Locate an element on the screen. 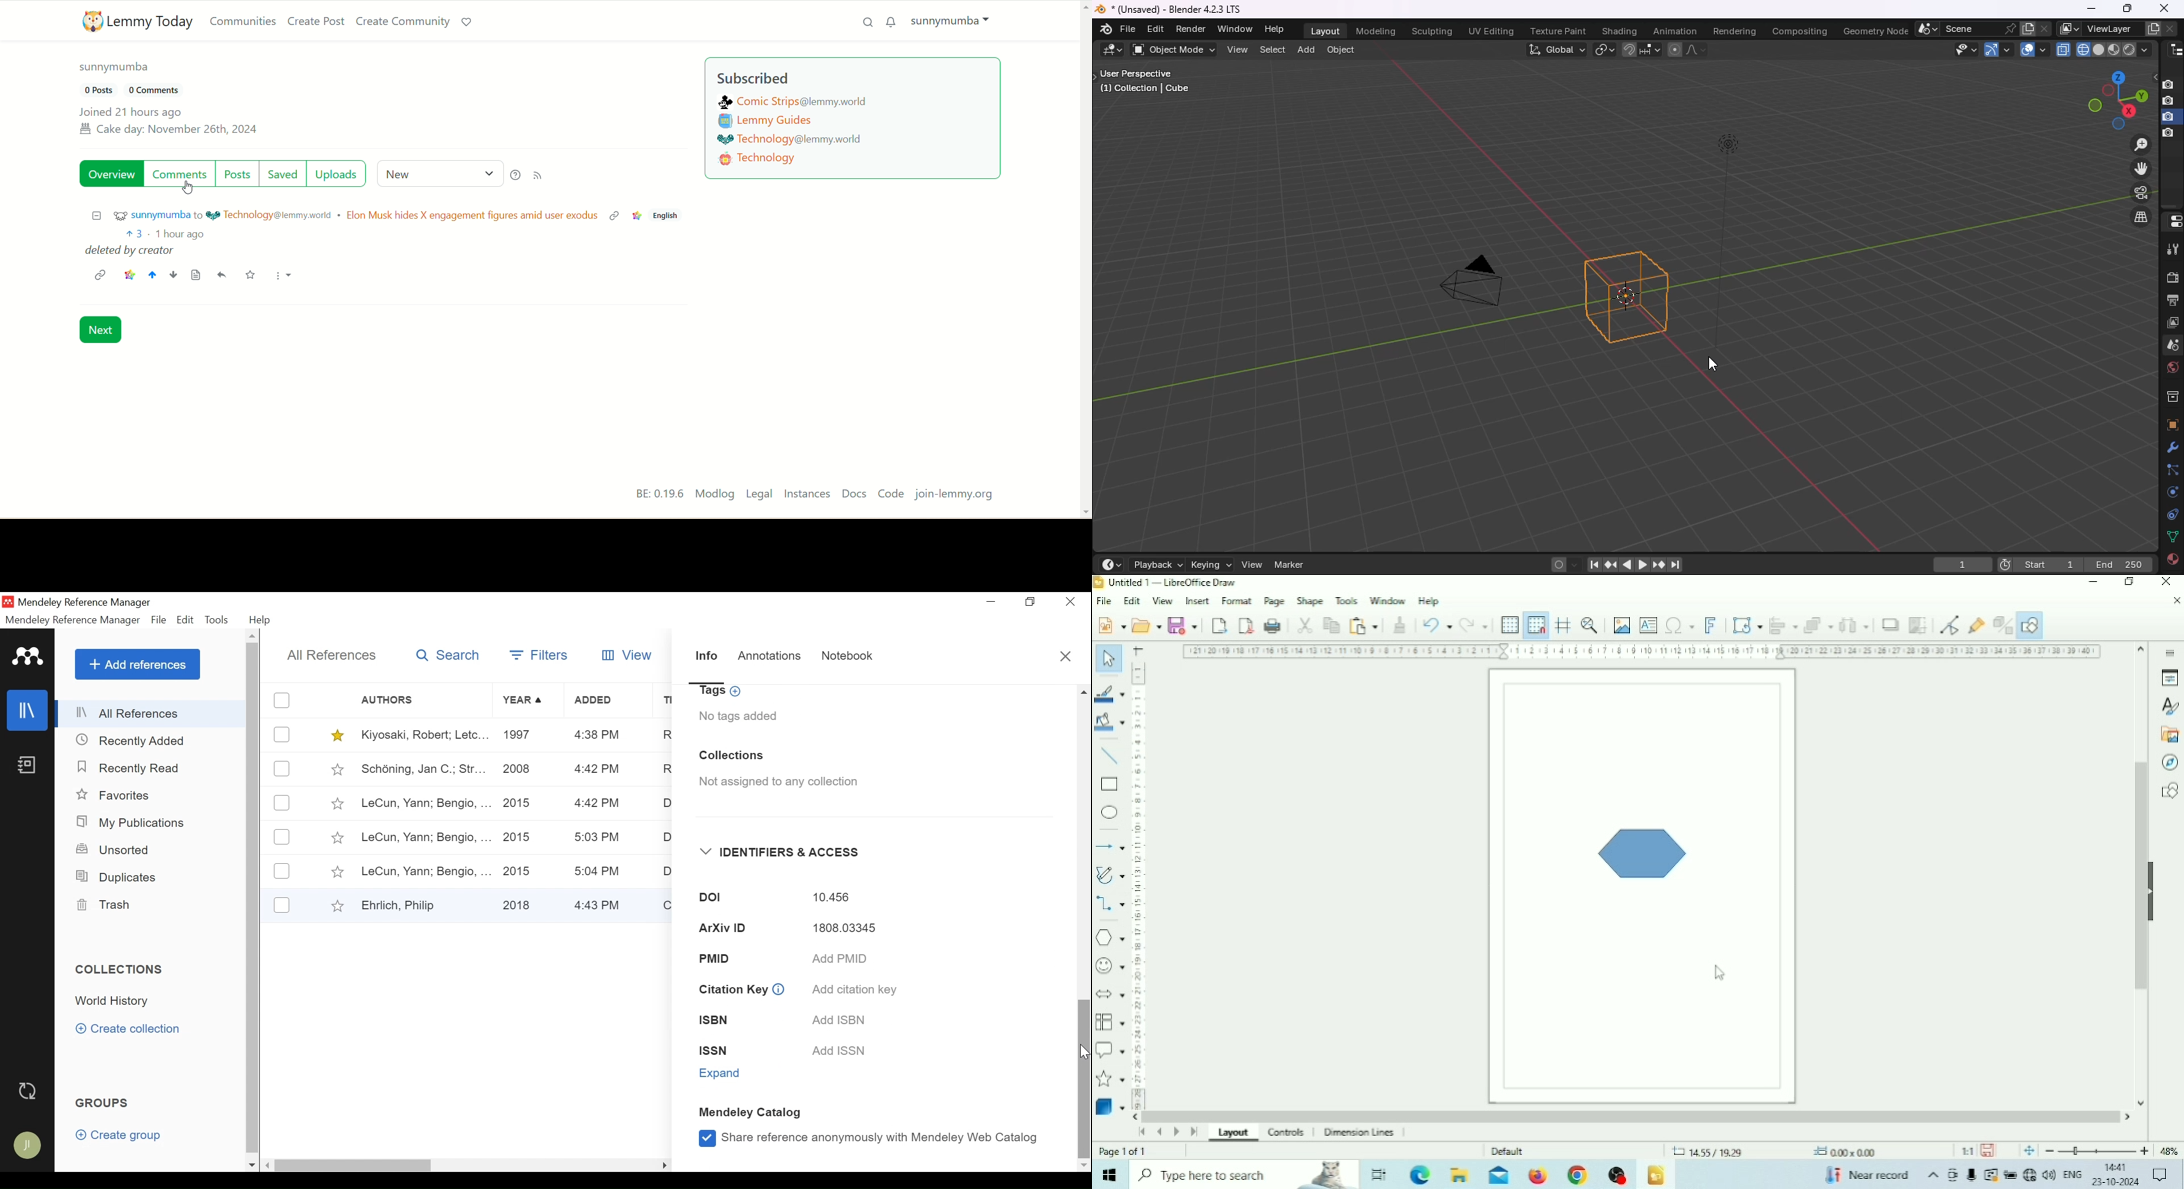 Image resolution: width=2184 pixels, height=1204 pixels. LeCun, Yann; Bengio, ... is located at coordinates (425, 837).